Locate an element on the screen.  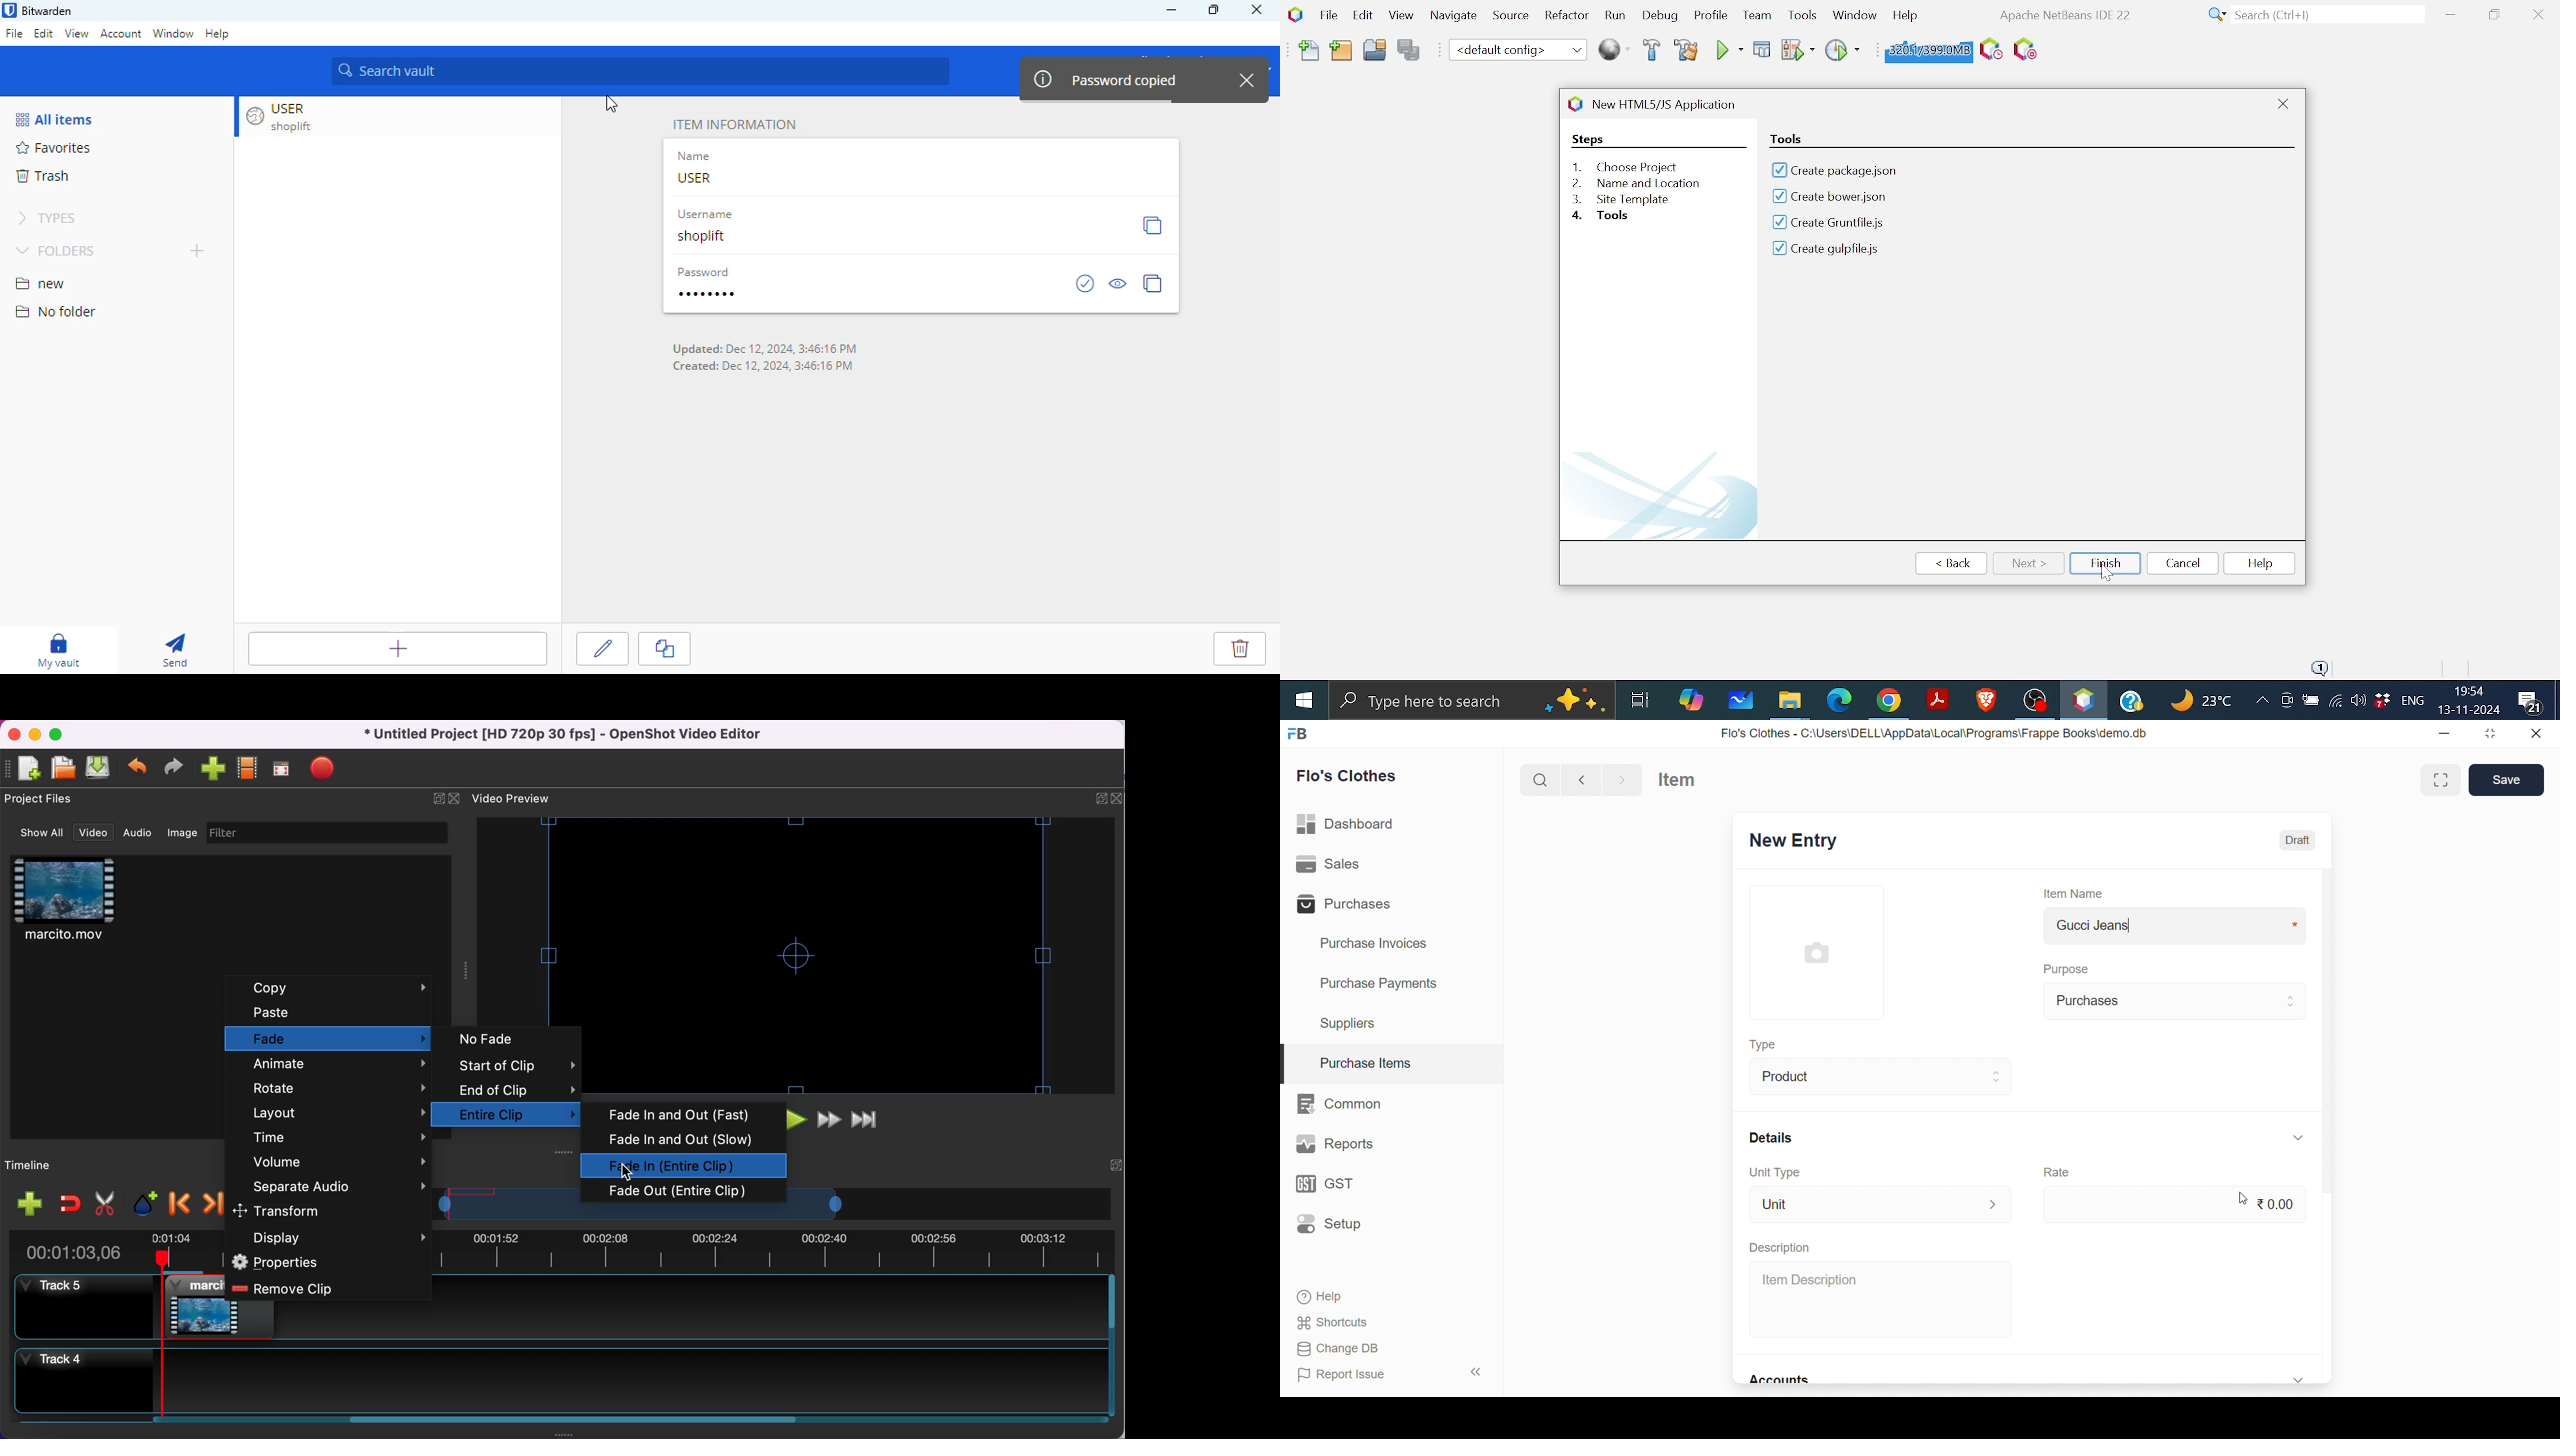
minimize is located at coordinates (1169, 10).